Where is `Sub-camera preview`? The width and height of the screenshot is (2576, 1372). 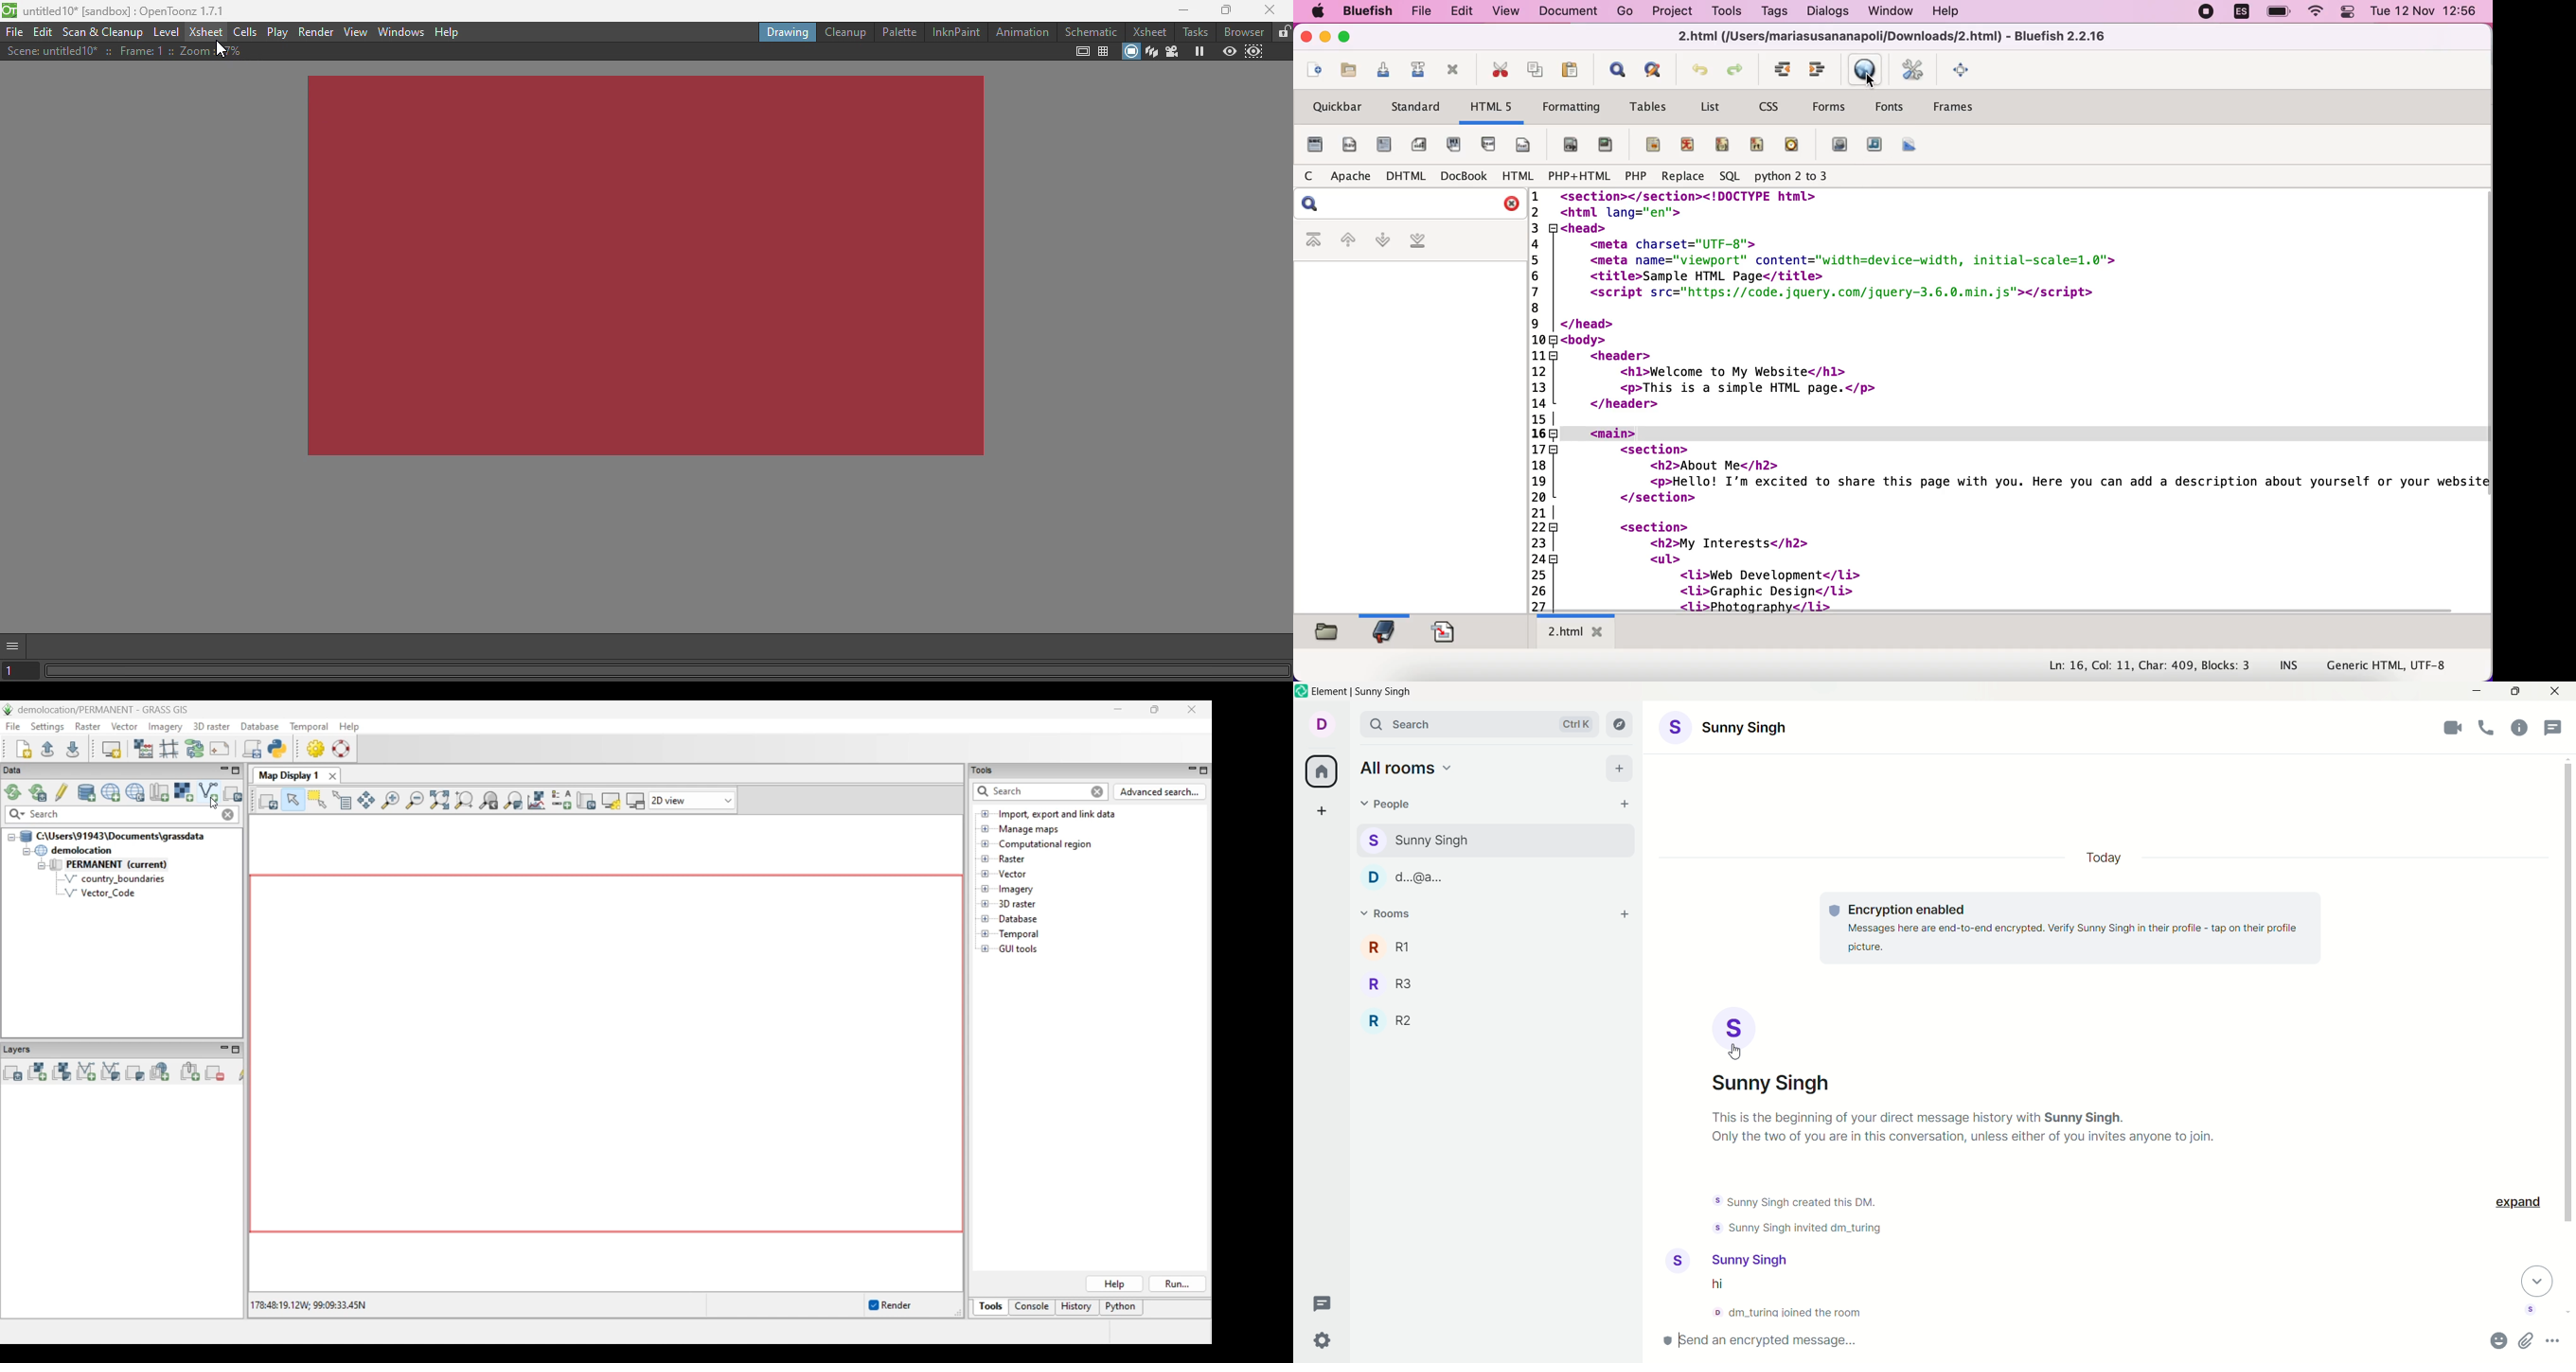 Sub-camera preview is located at coordinates (1254, 52).